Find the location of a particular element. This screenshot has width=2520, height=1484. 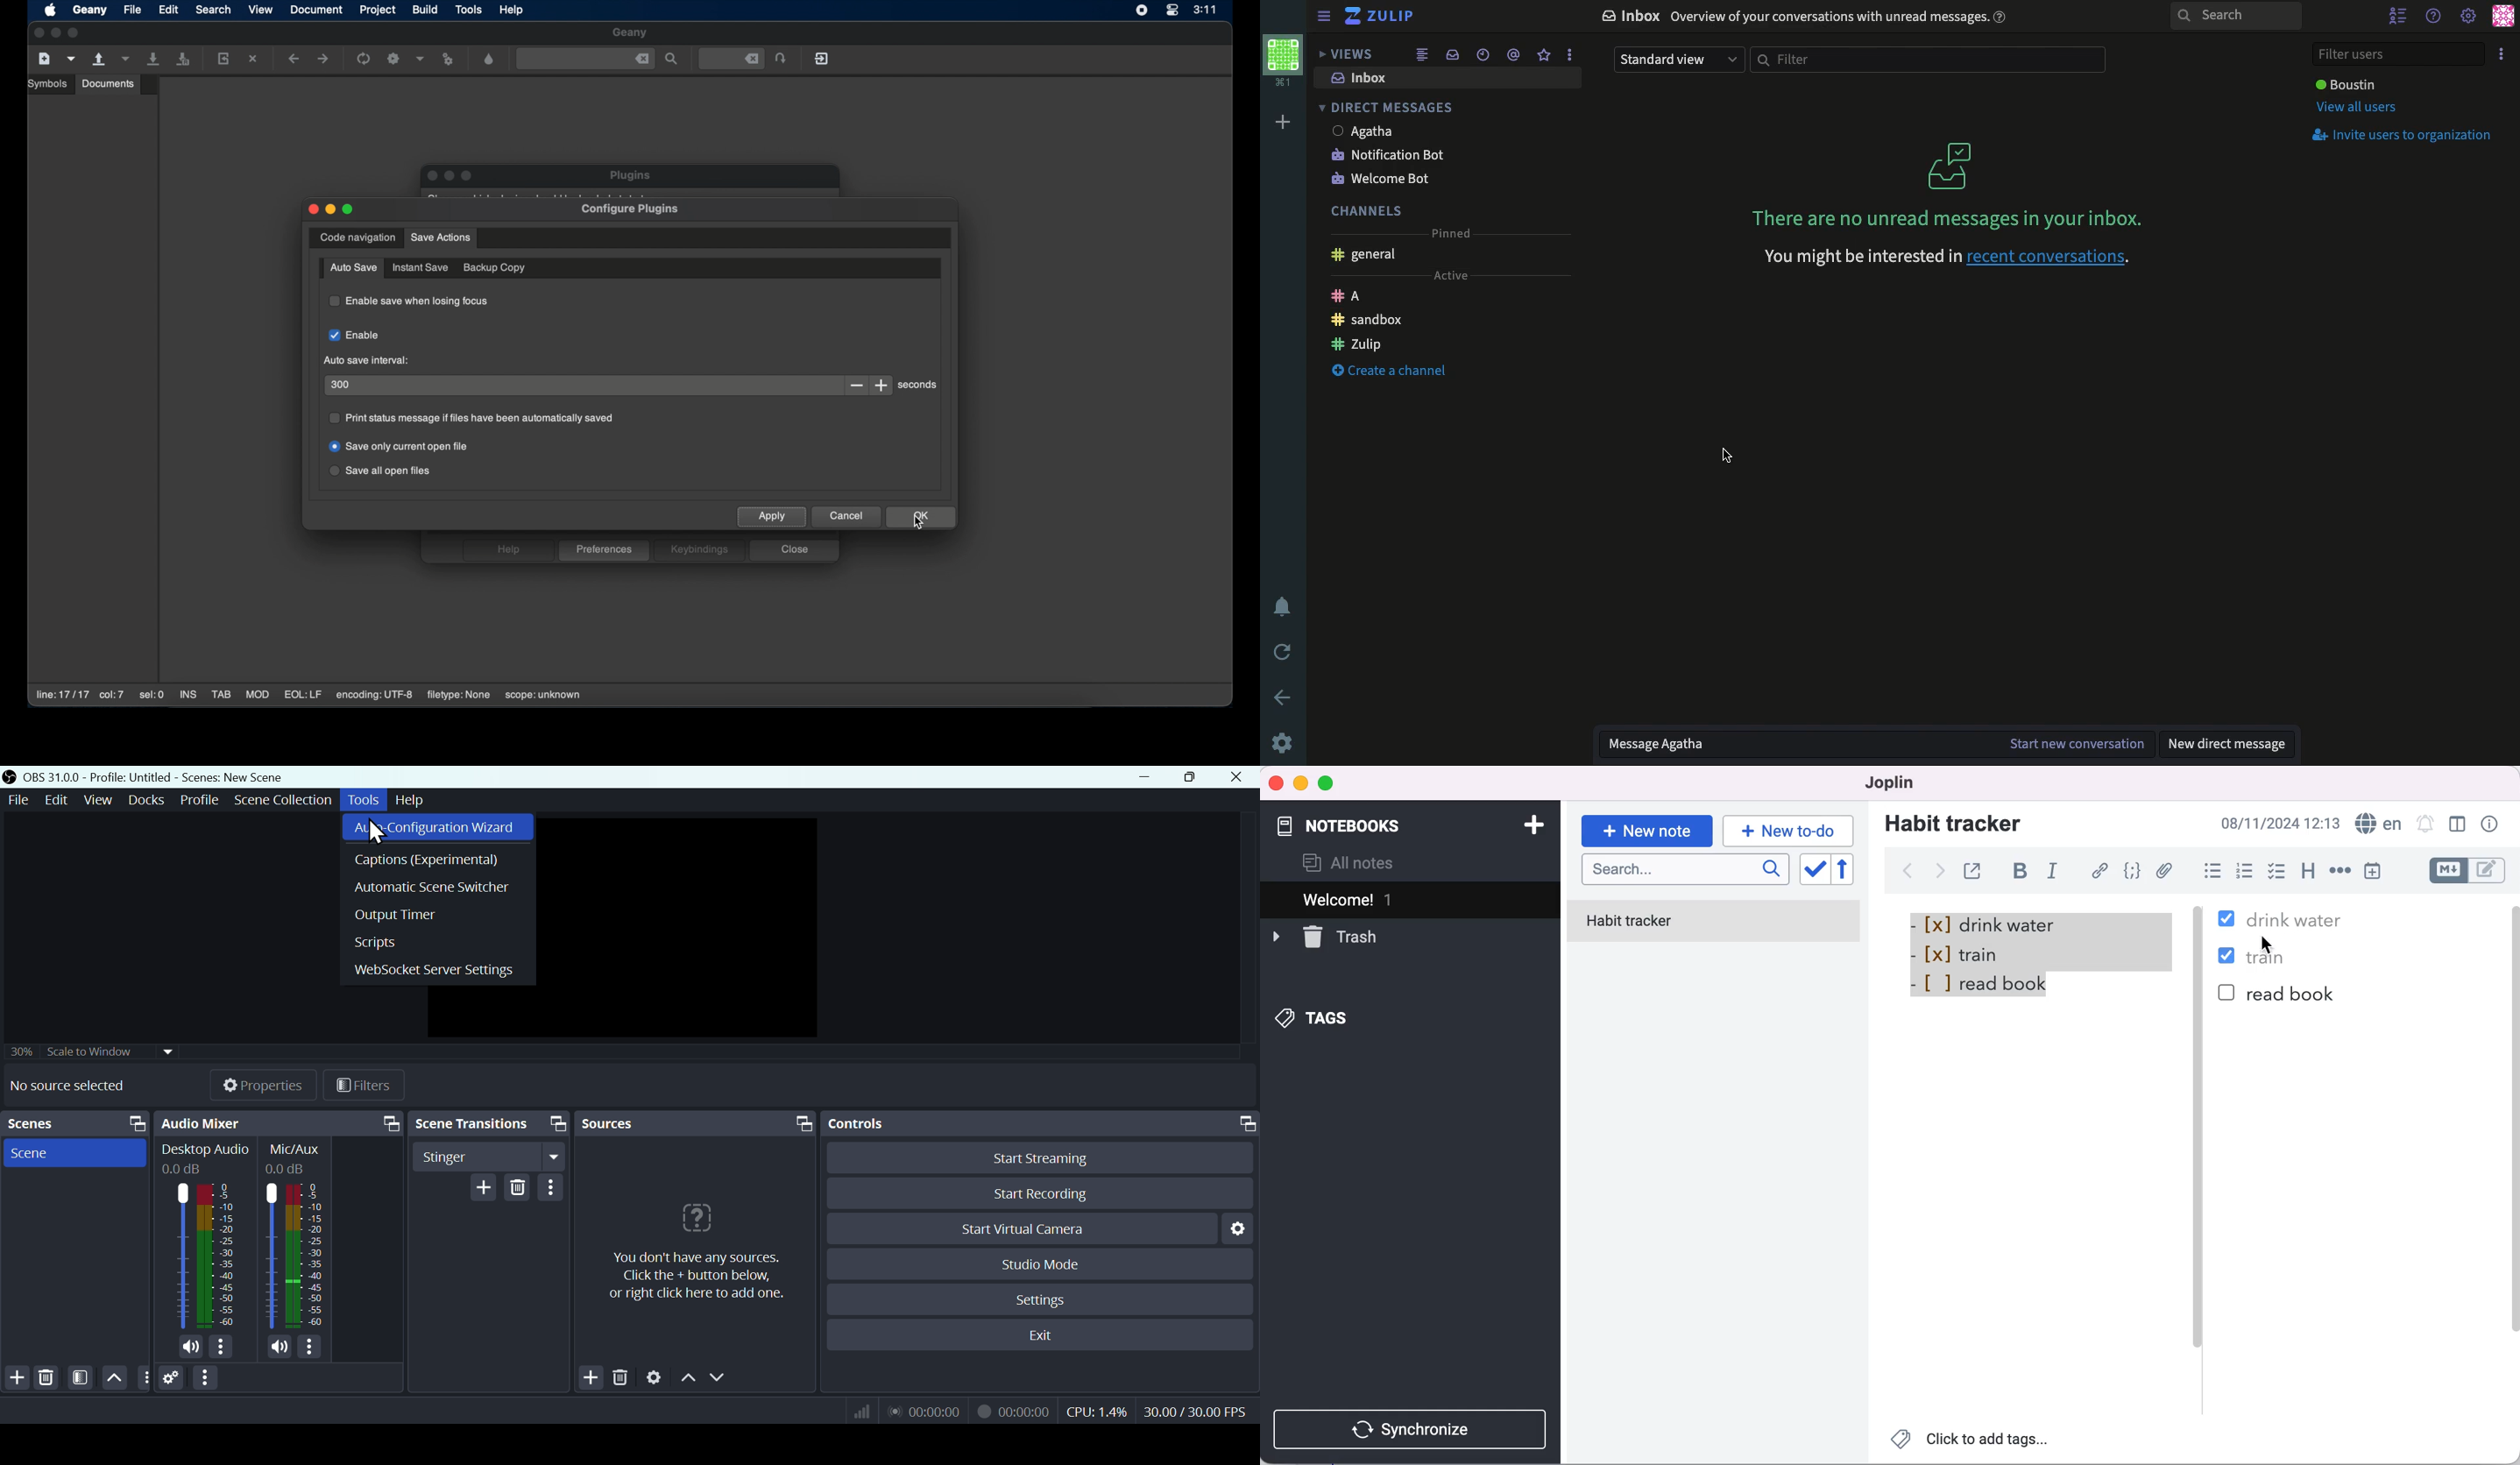

reload the current file is located at coordinates (224, 58).